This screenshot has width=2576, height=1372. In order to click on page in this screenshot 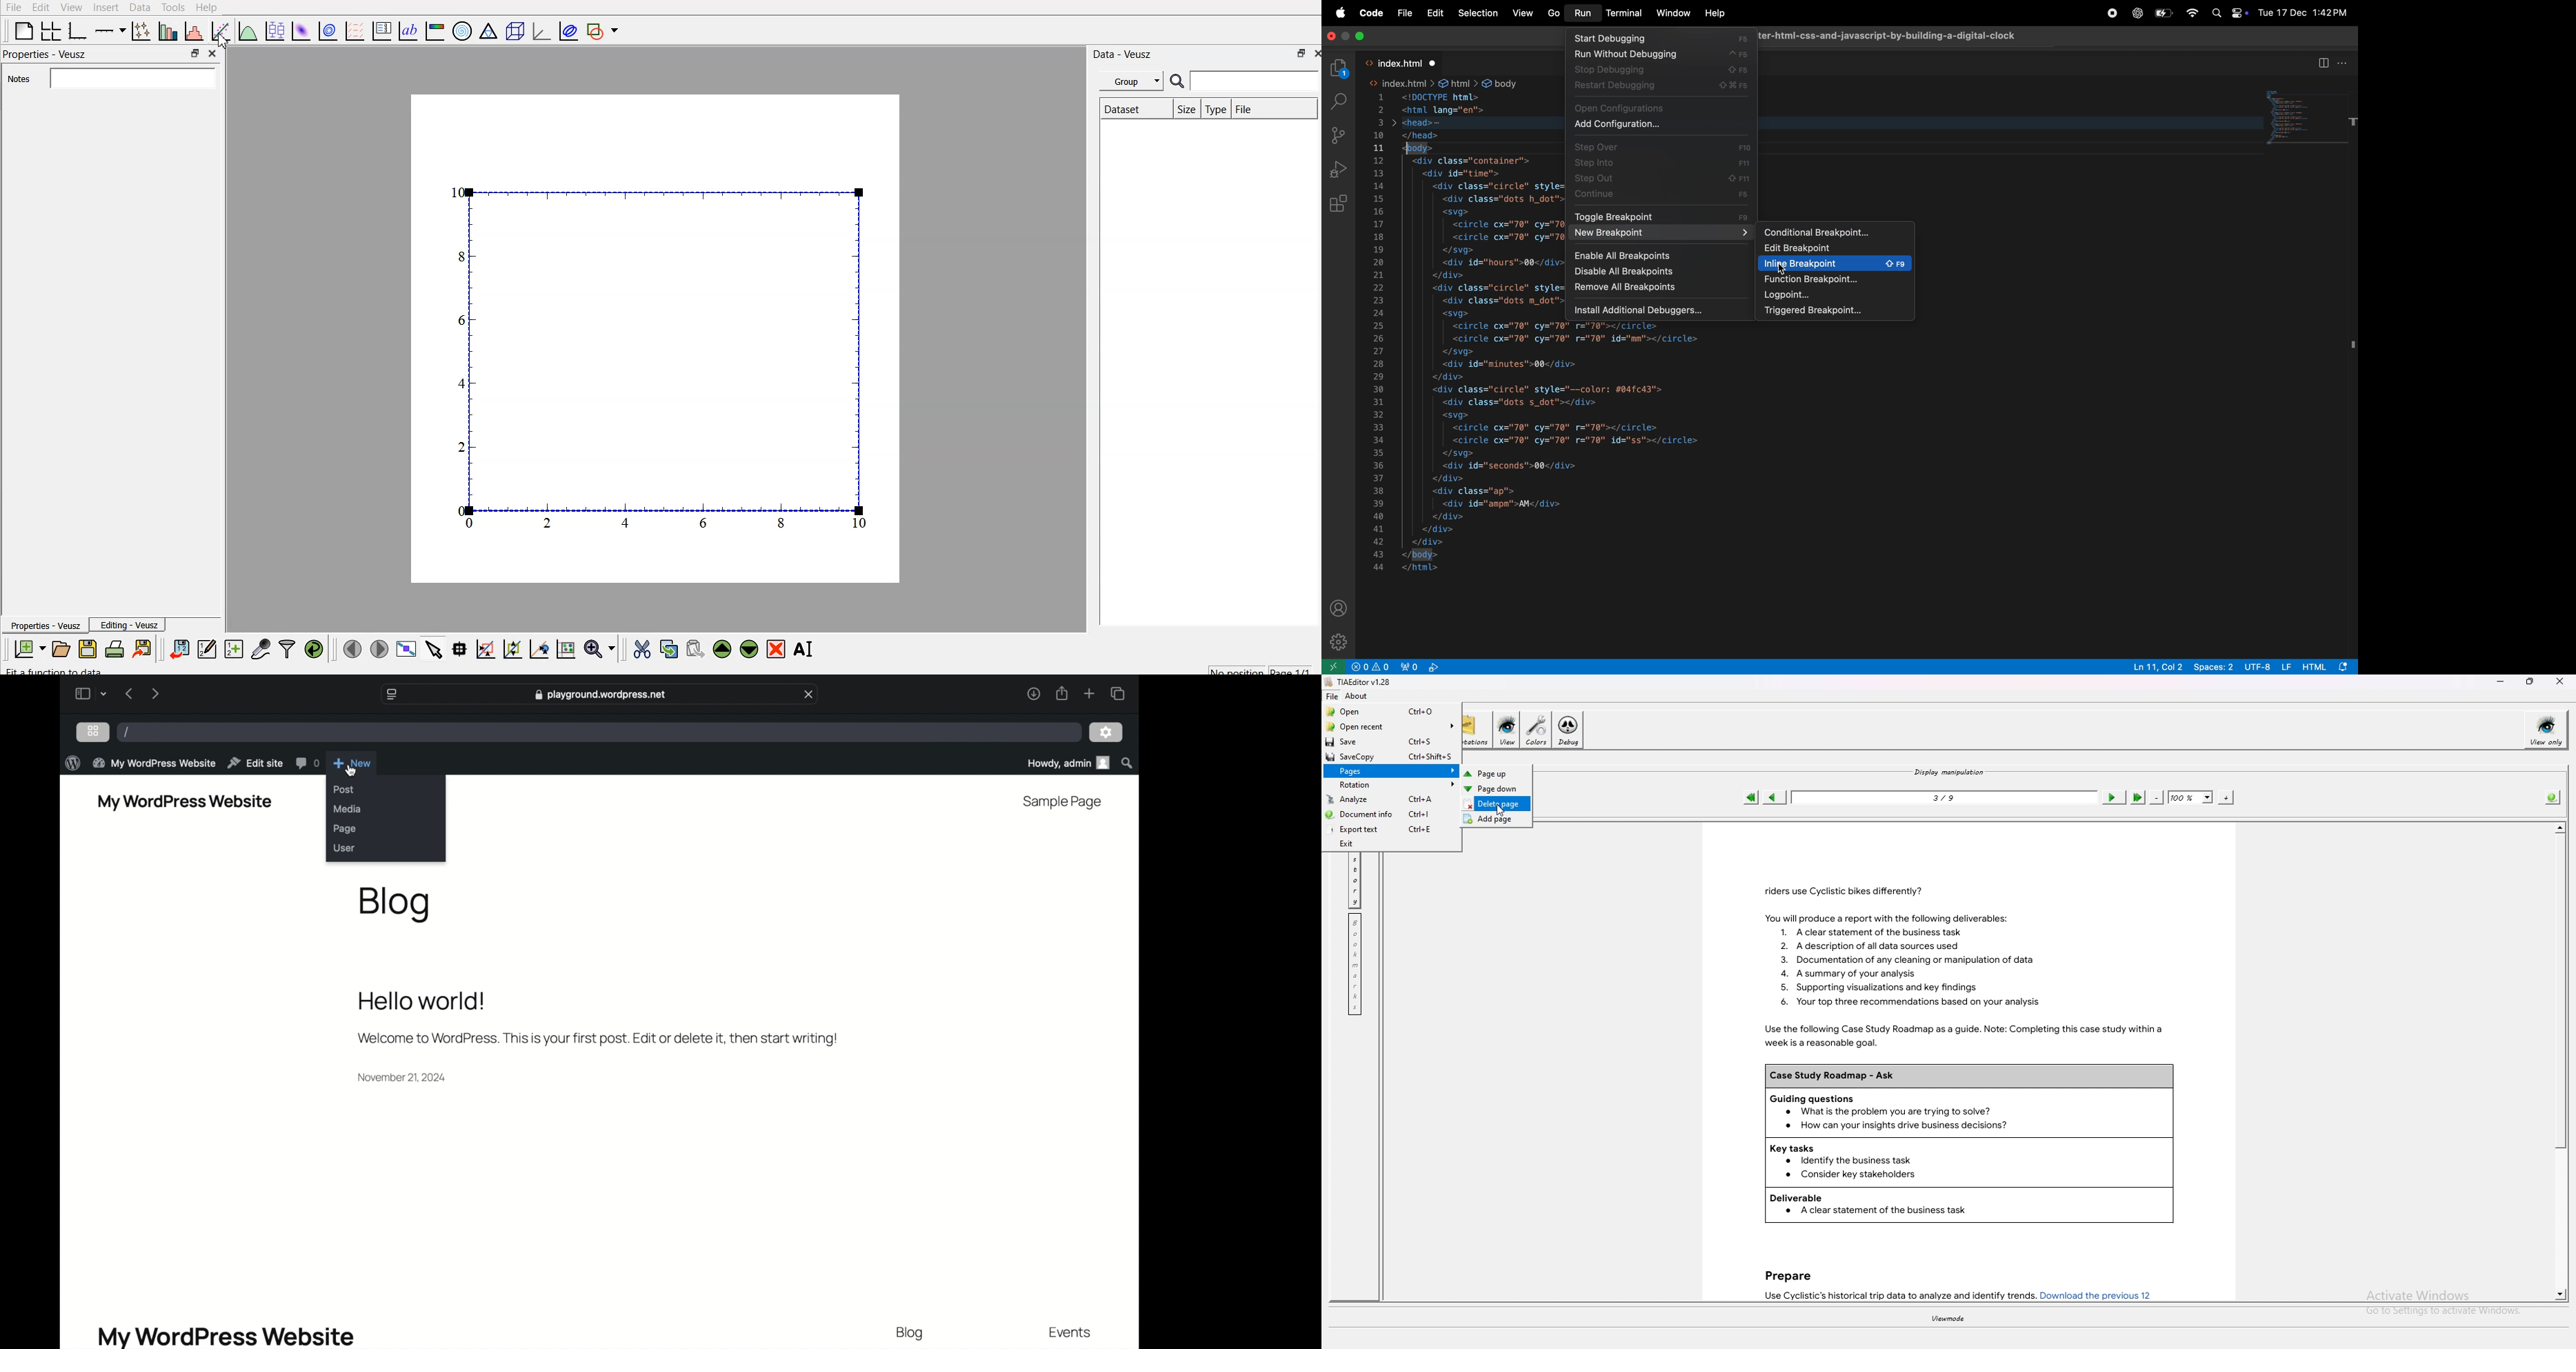, I will do `click(345, 829)`.